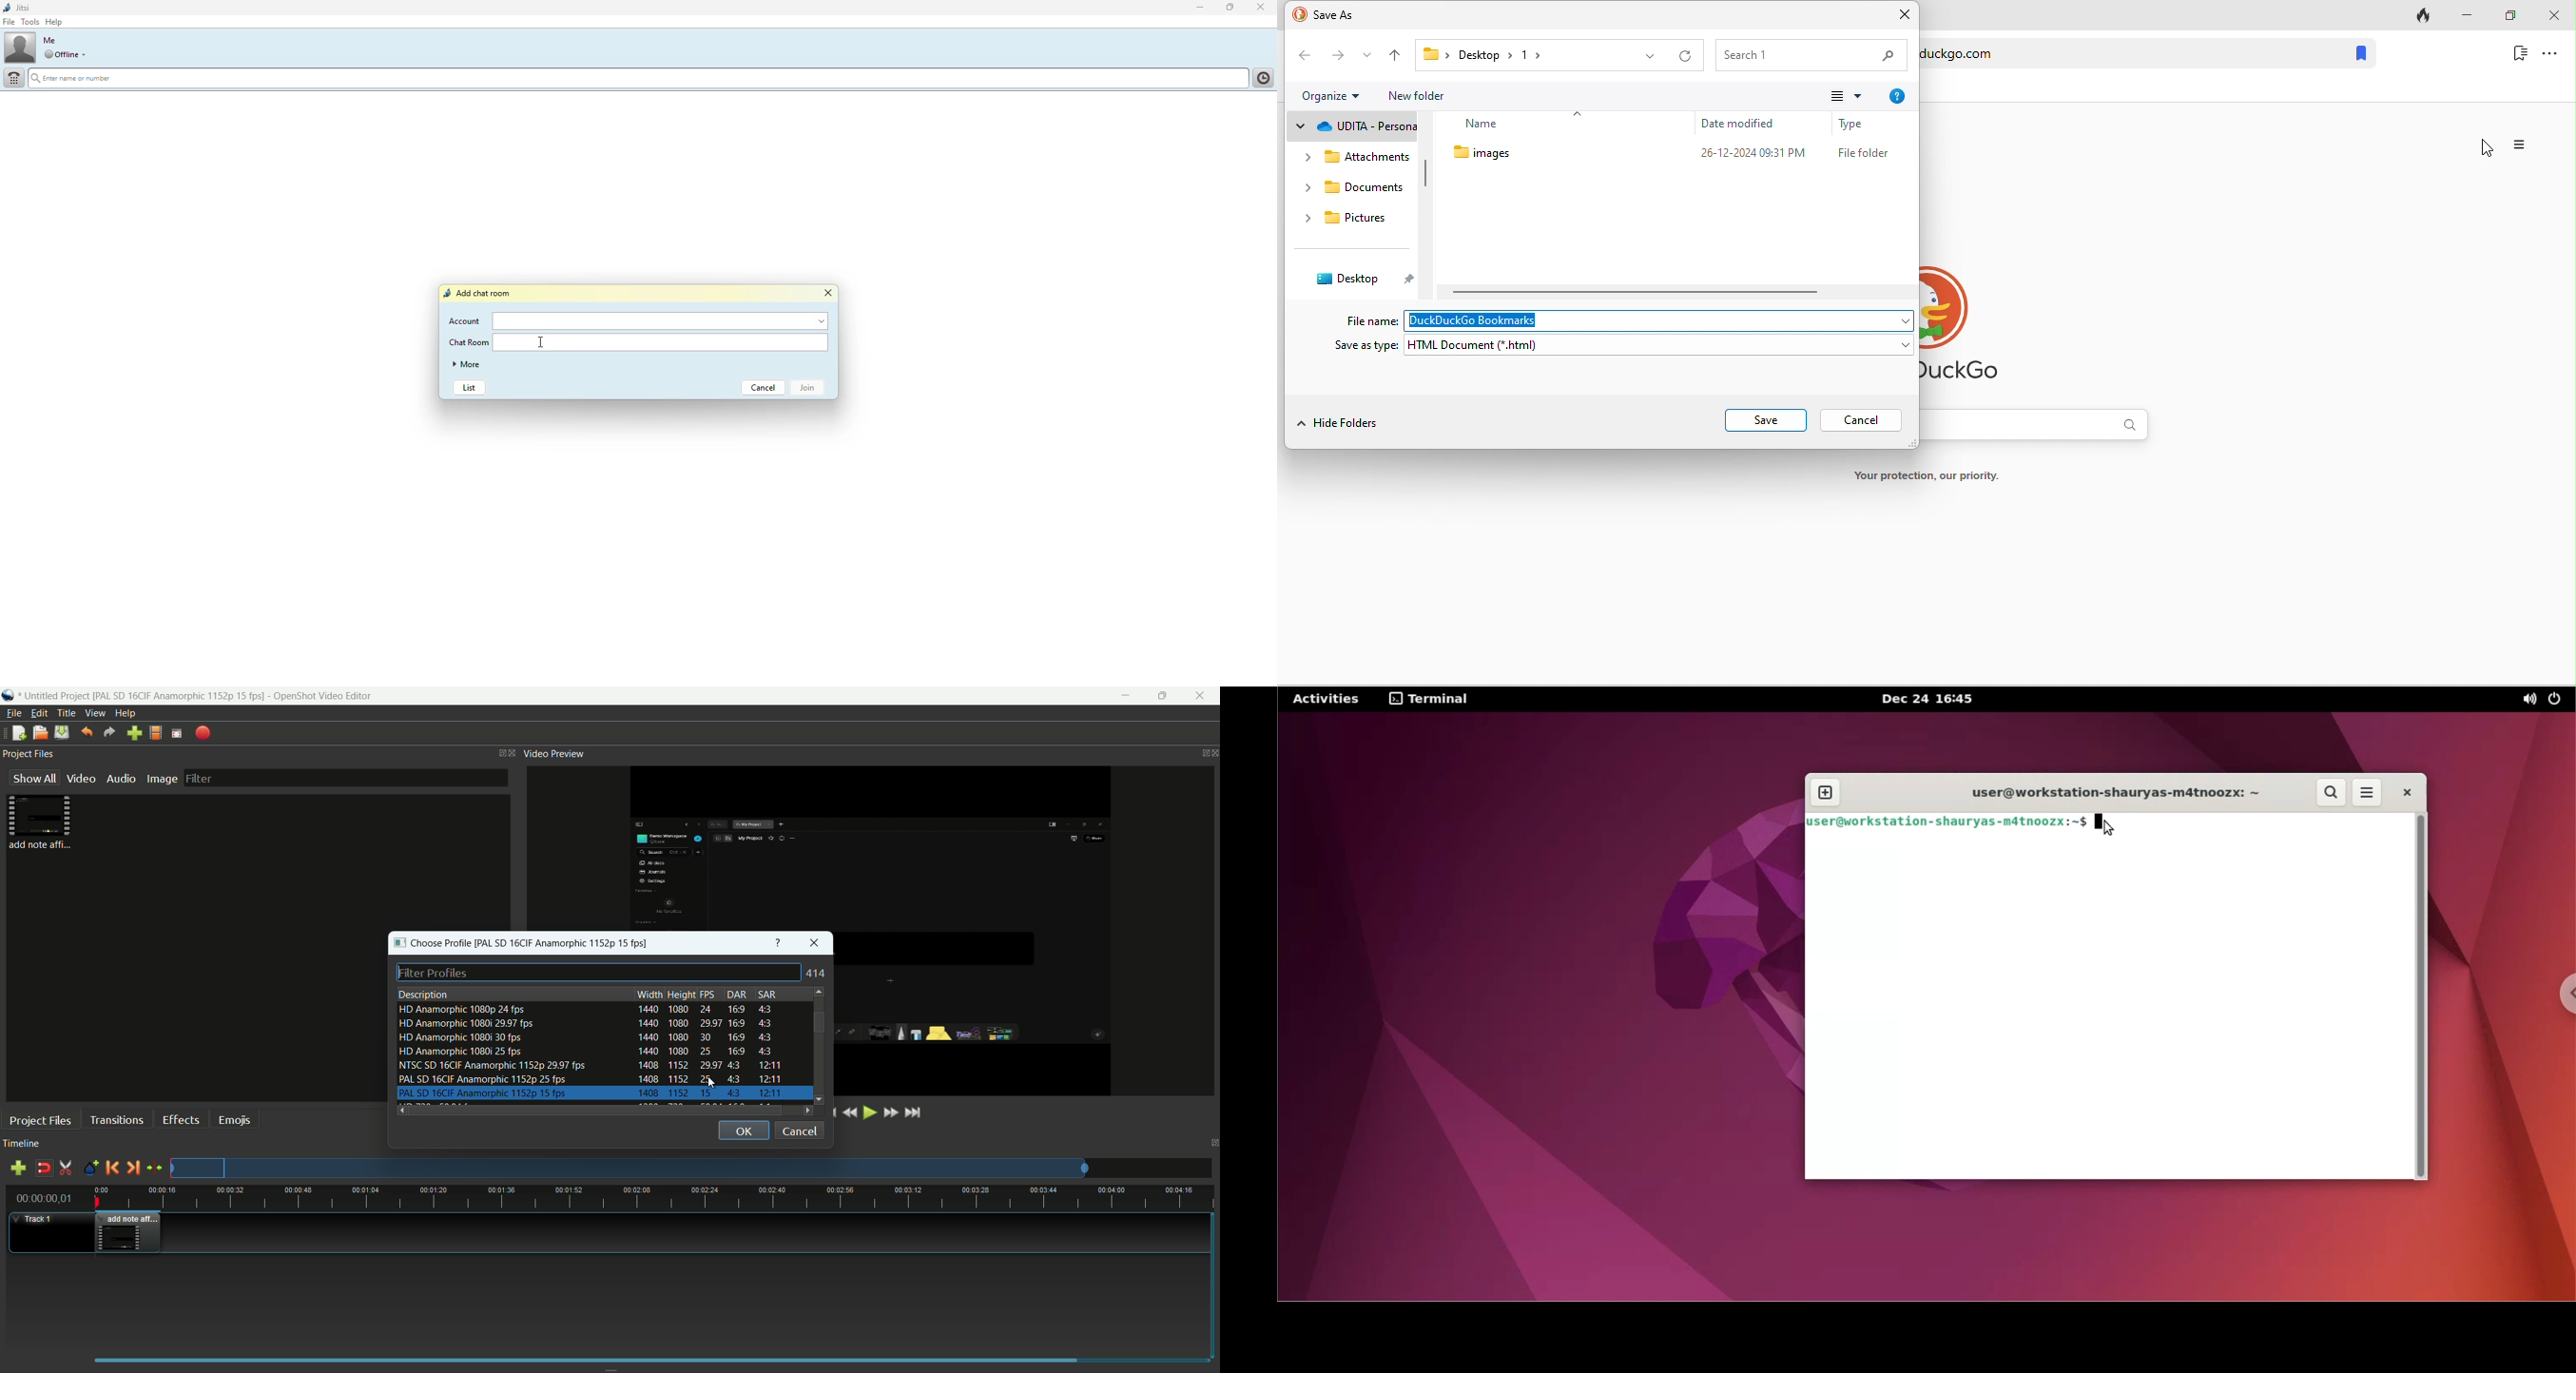 The height and width of the screenshot is (1400, 2576). Describe the element at coordinates (586, 1052) in the screenshot. I see `profile-4` at that location.